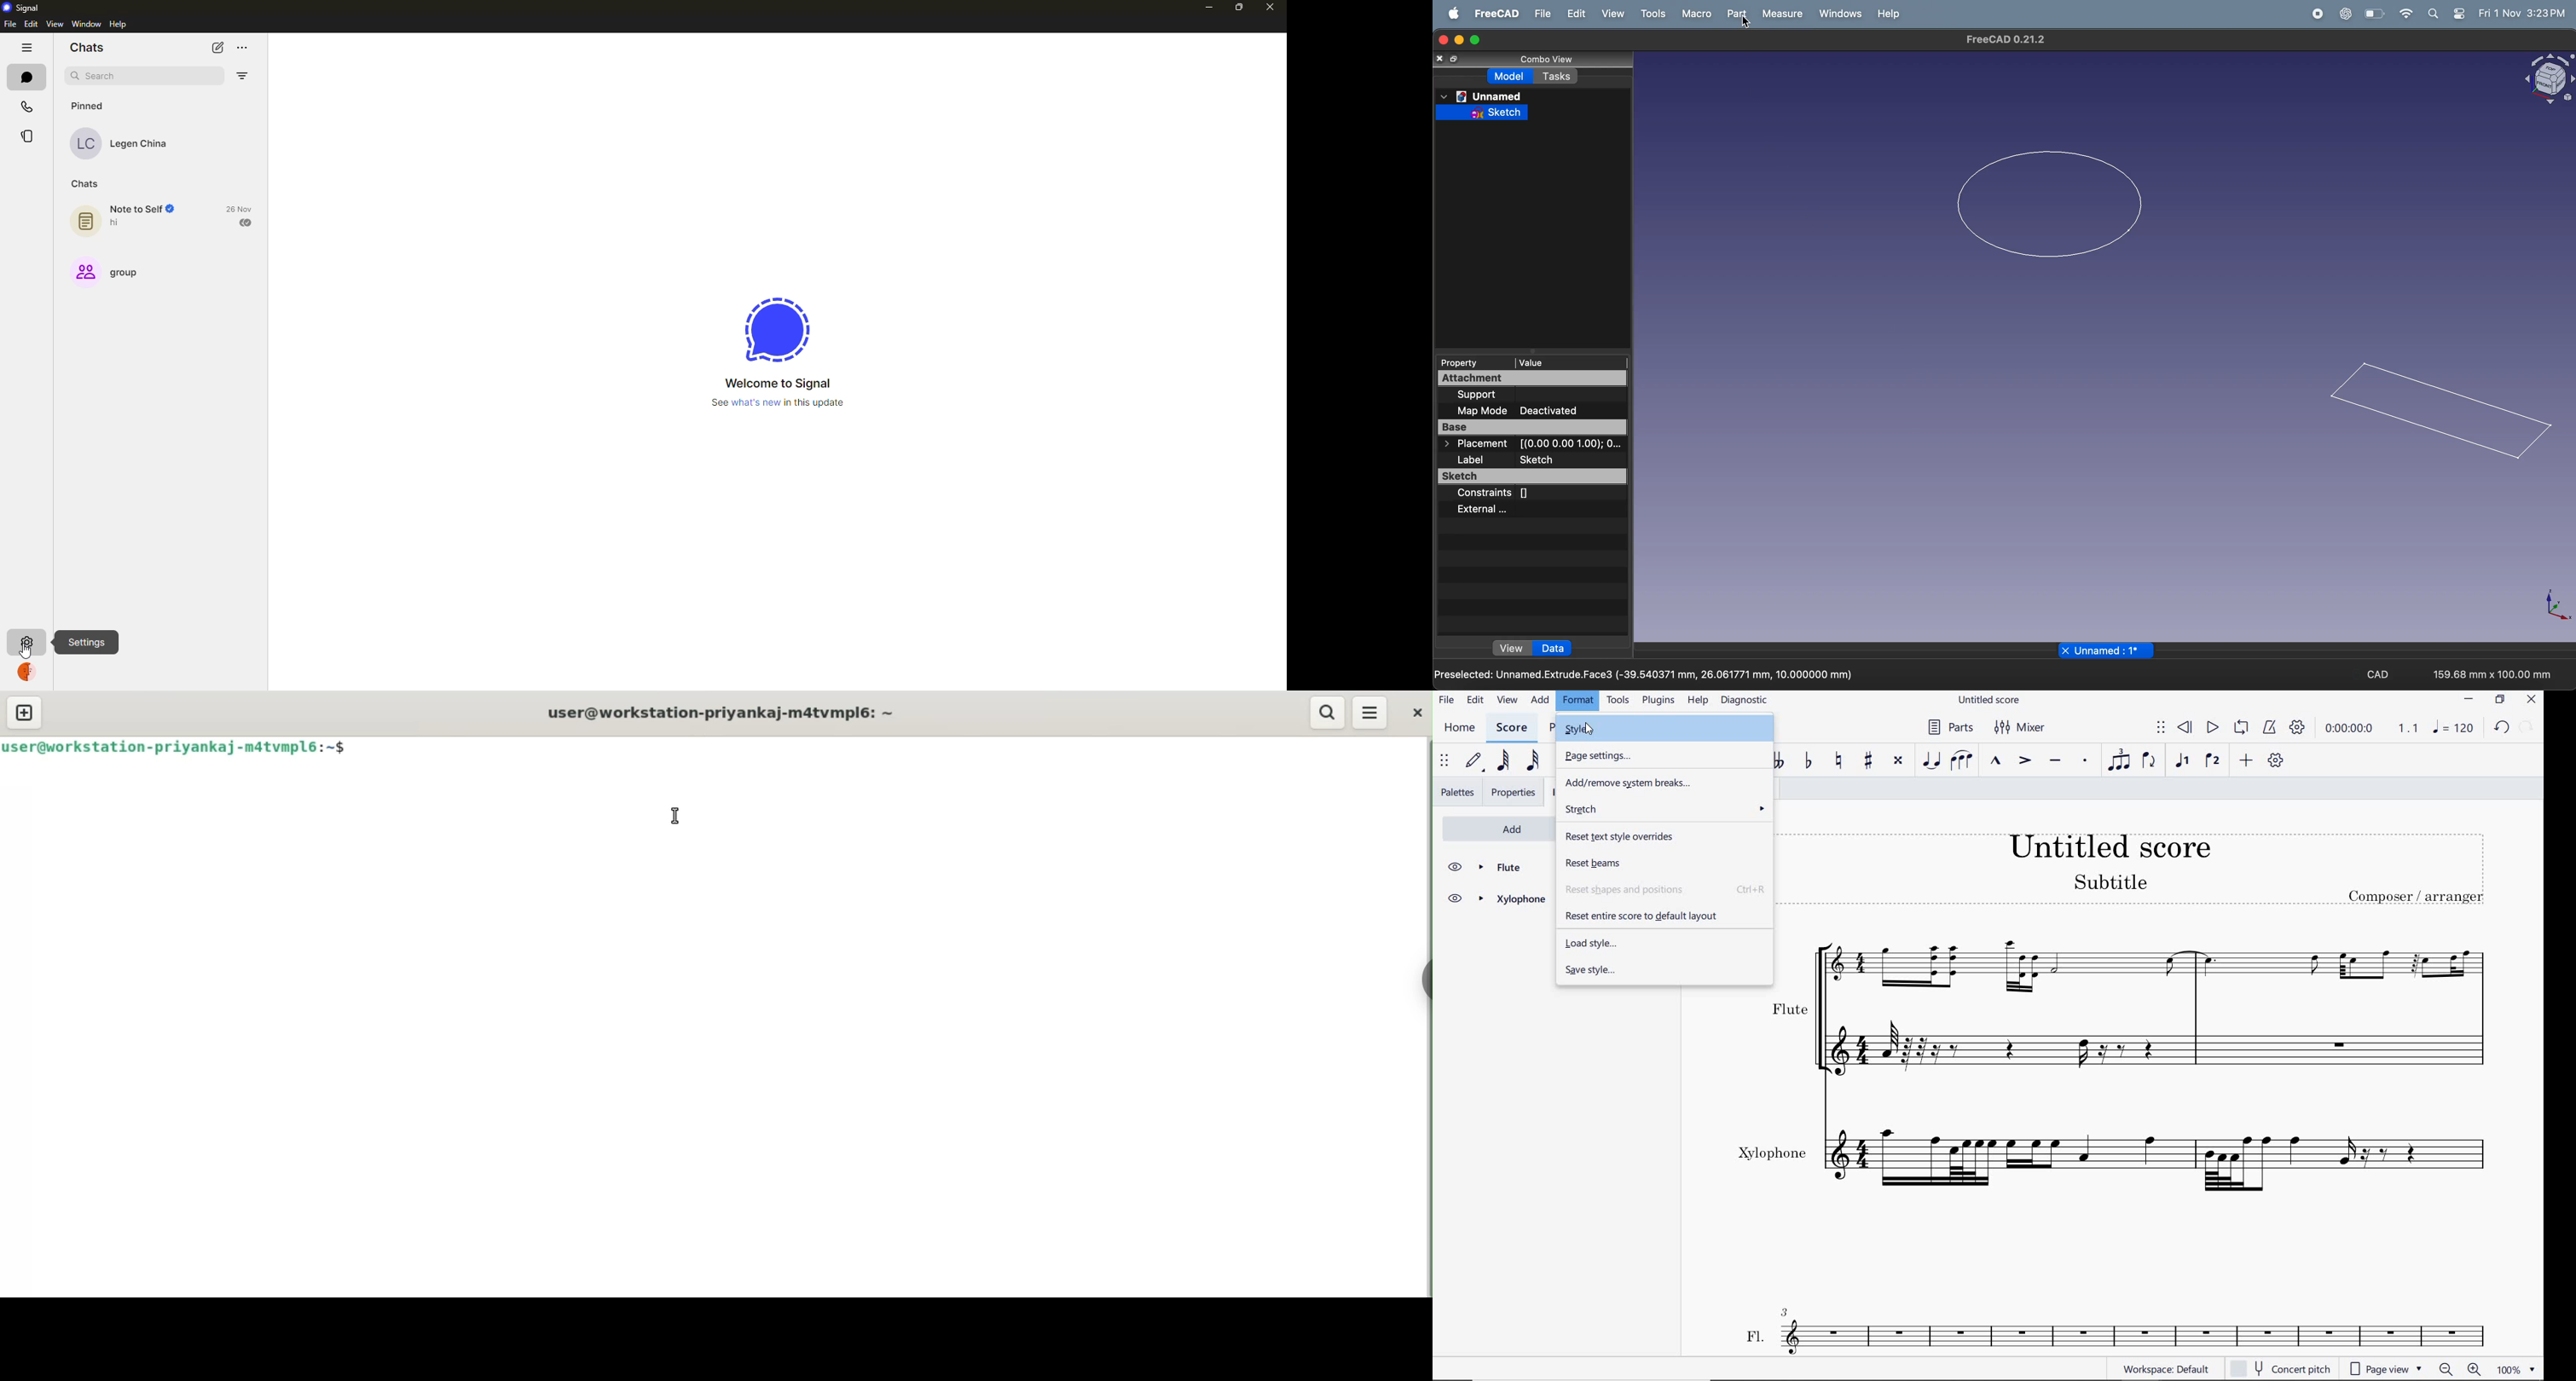 This screenshot has height=1400, width=2576. Describe the element at coordinates (242, 46) in the screenshot. I see `more` at that location.